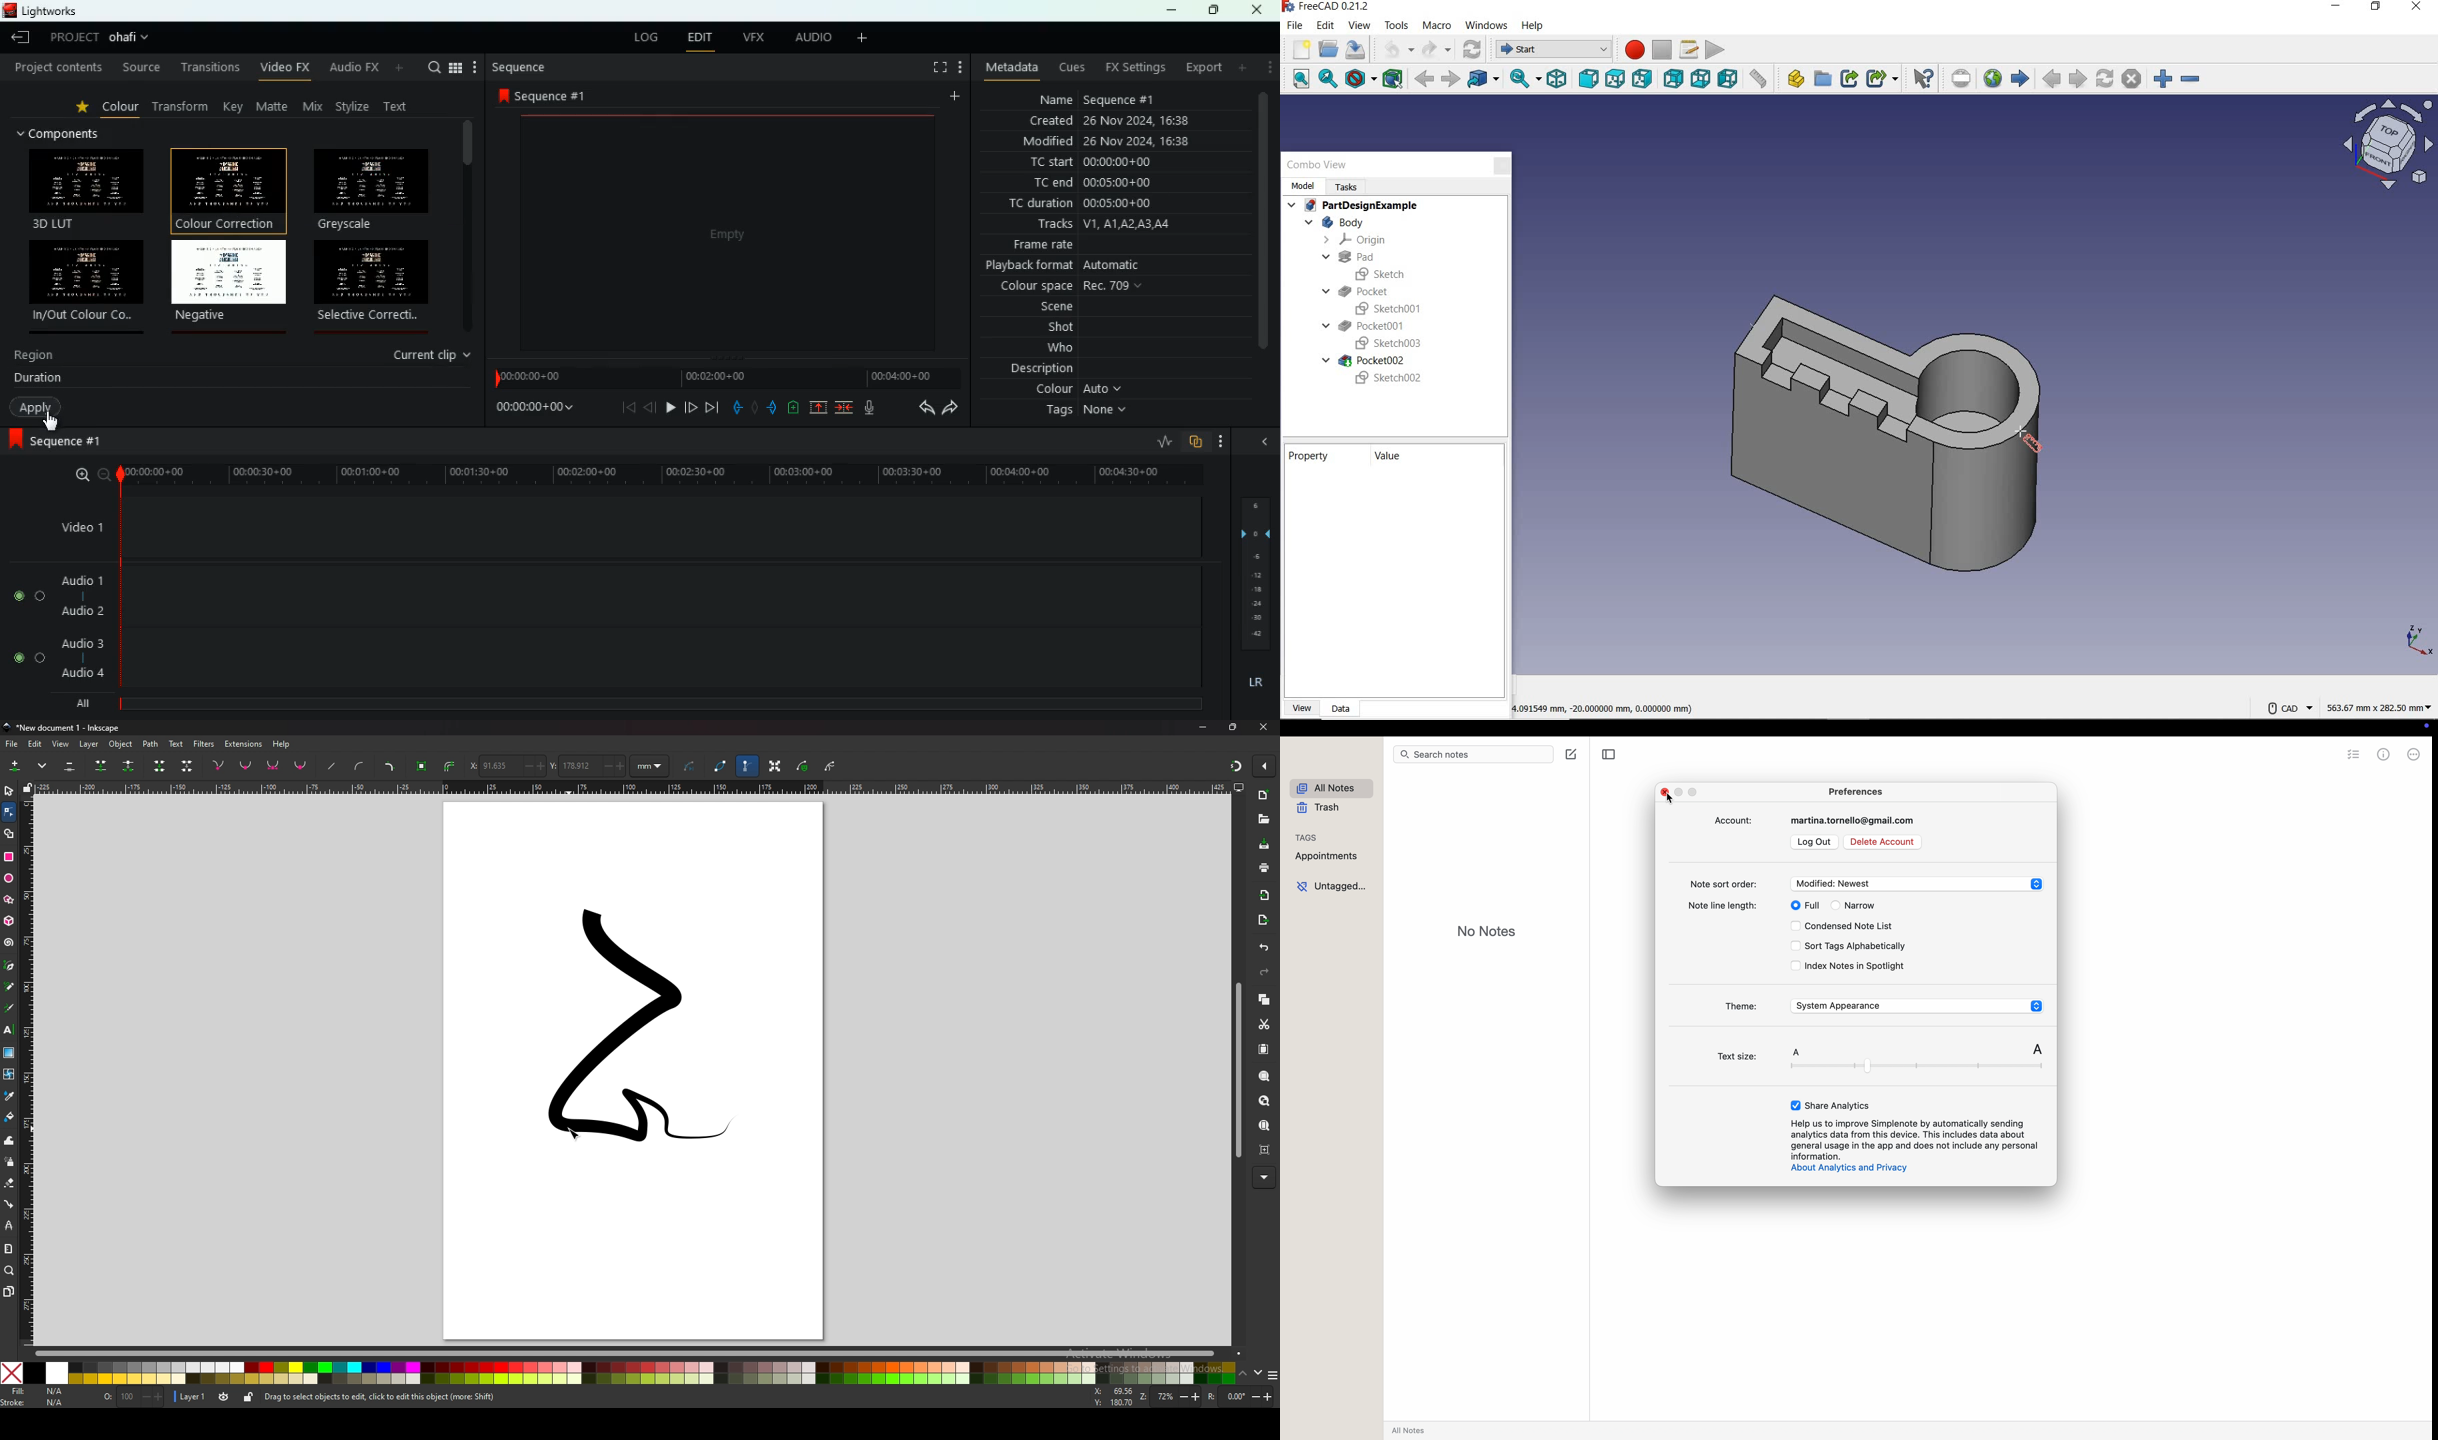 Image resolution: width=2464 pixels, height=1456 pixels. I want to click on trash, so click(1323, 808).